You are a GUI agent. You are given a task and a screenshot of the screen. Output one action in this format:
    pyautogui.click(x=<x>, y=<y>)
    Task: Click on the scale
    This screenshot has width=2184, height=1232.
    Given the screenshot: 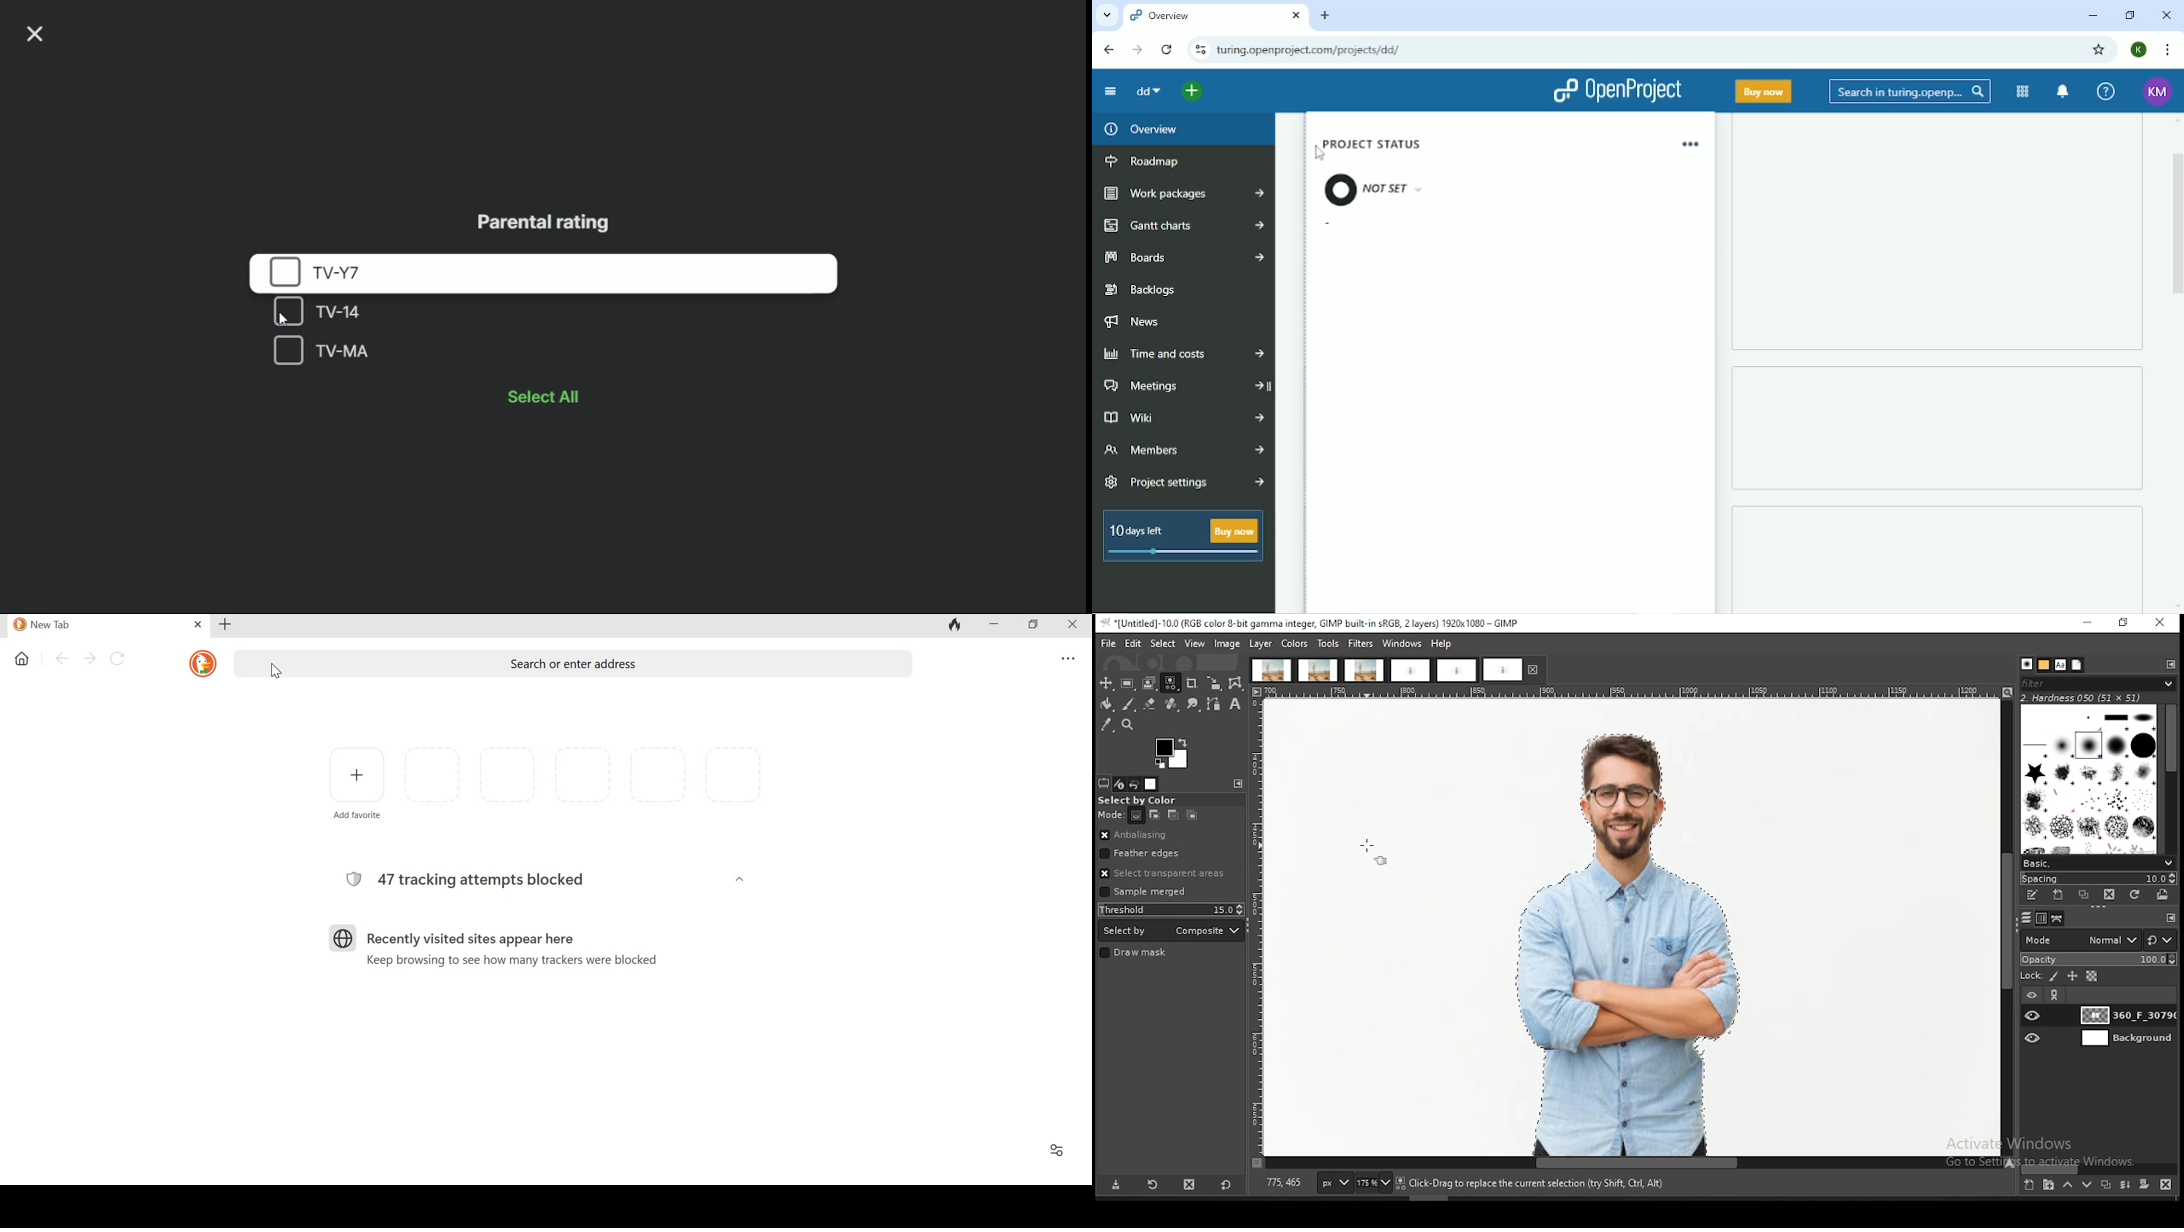 What is the action you would take?
    pyautogui.click(x=1257, y=928)
    